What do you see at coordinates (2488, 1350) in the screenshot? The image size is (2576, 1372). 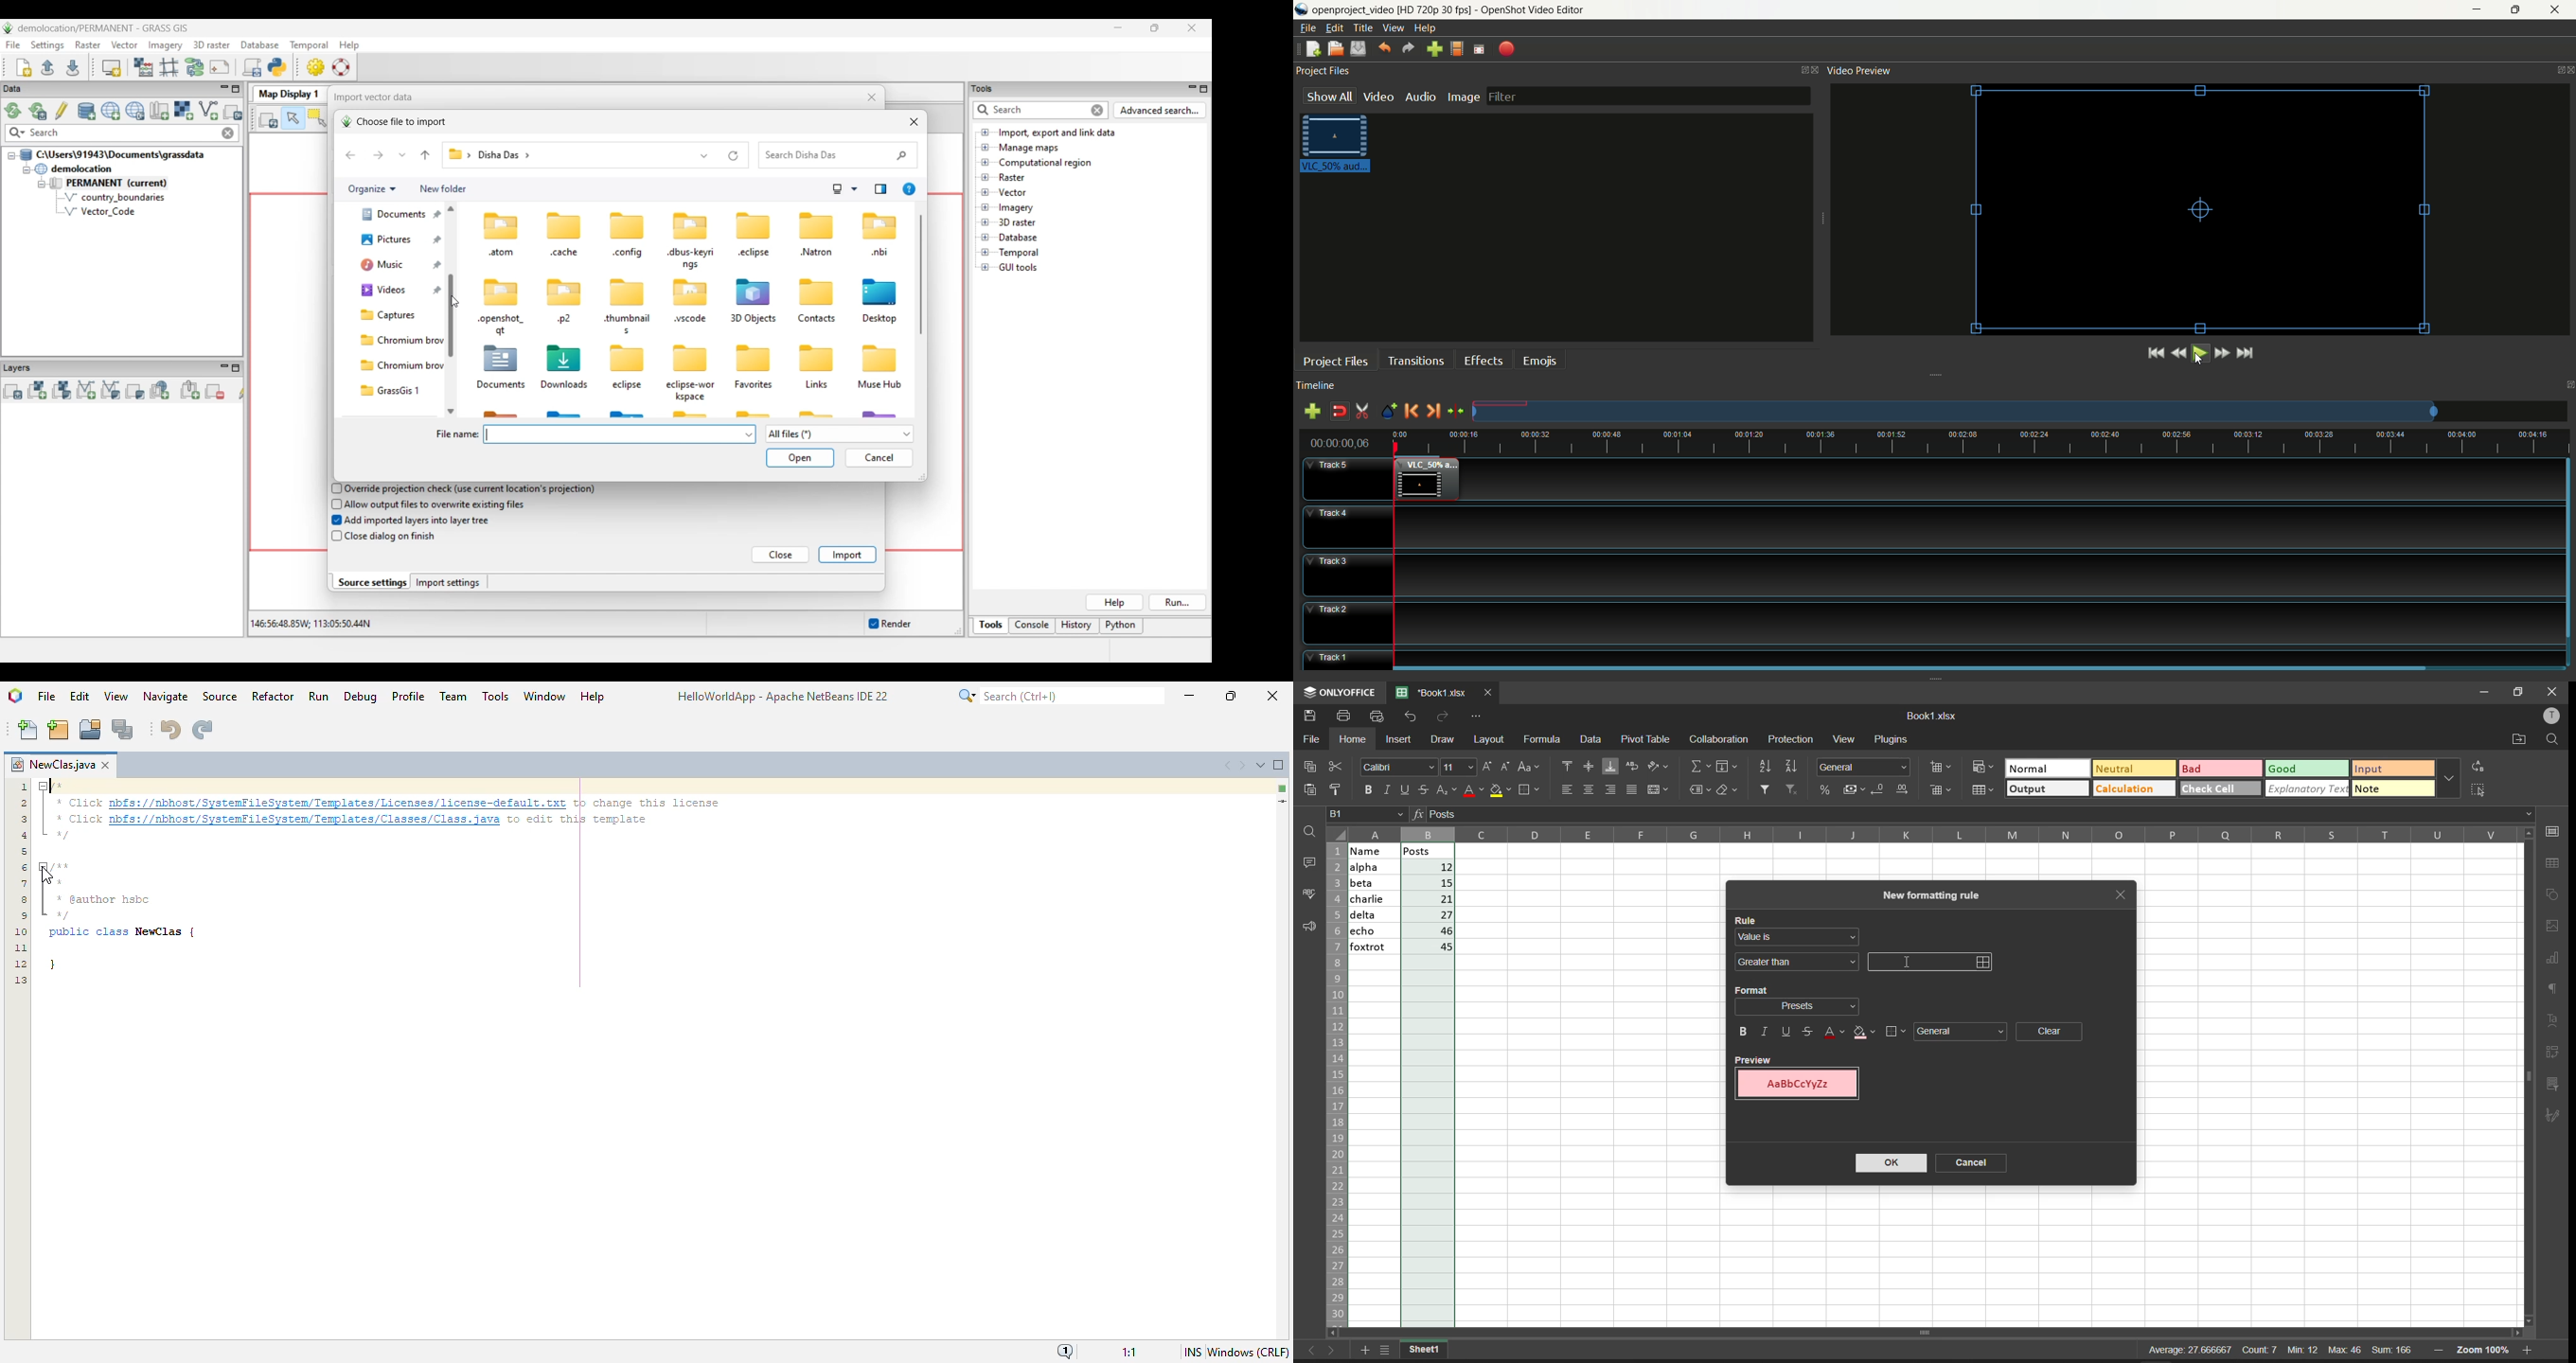 I see `zoom 100%` at bounding box center [2488, 1350].